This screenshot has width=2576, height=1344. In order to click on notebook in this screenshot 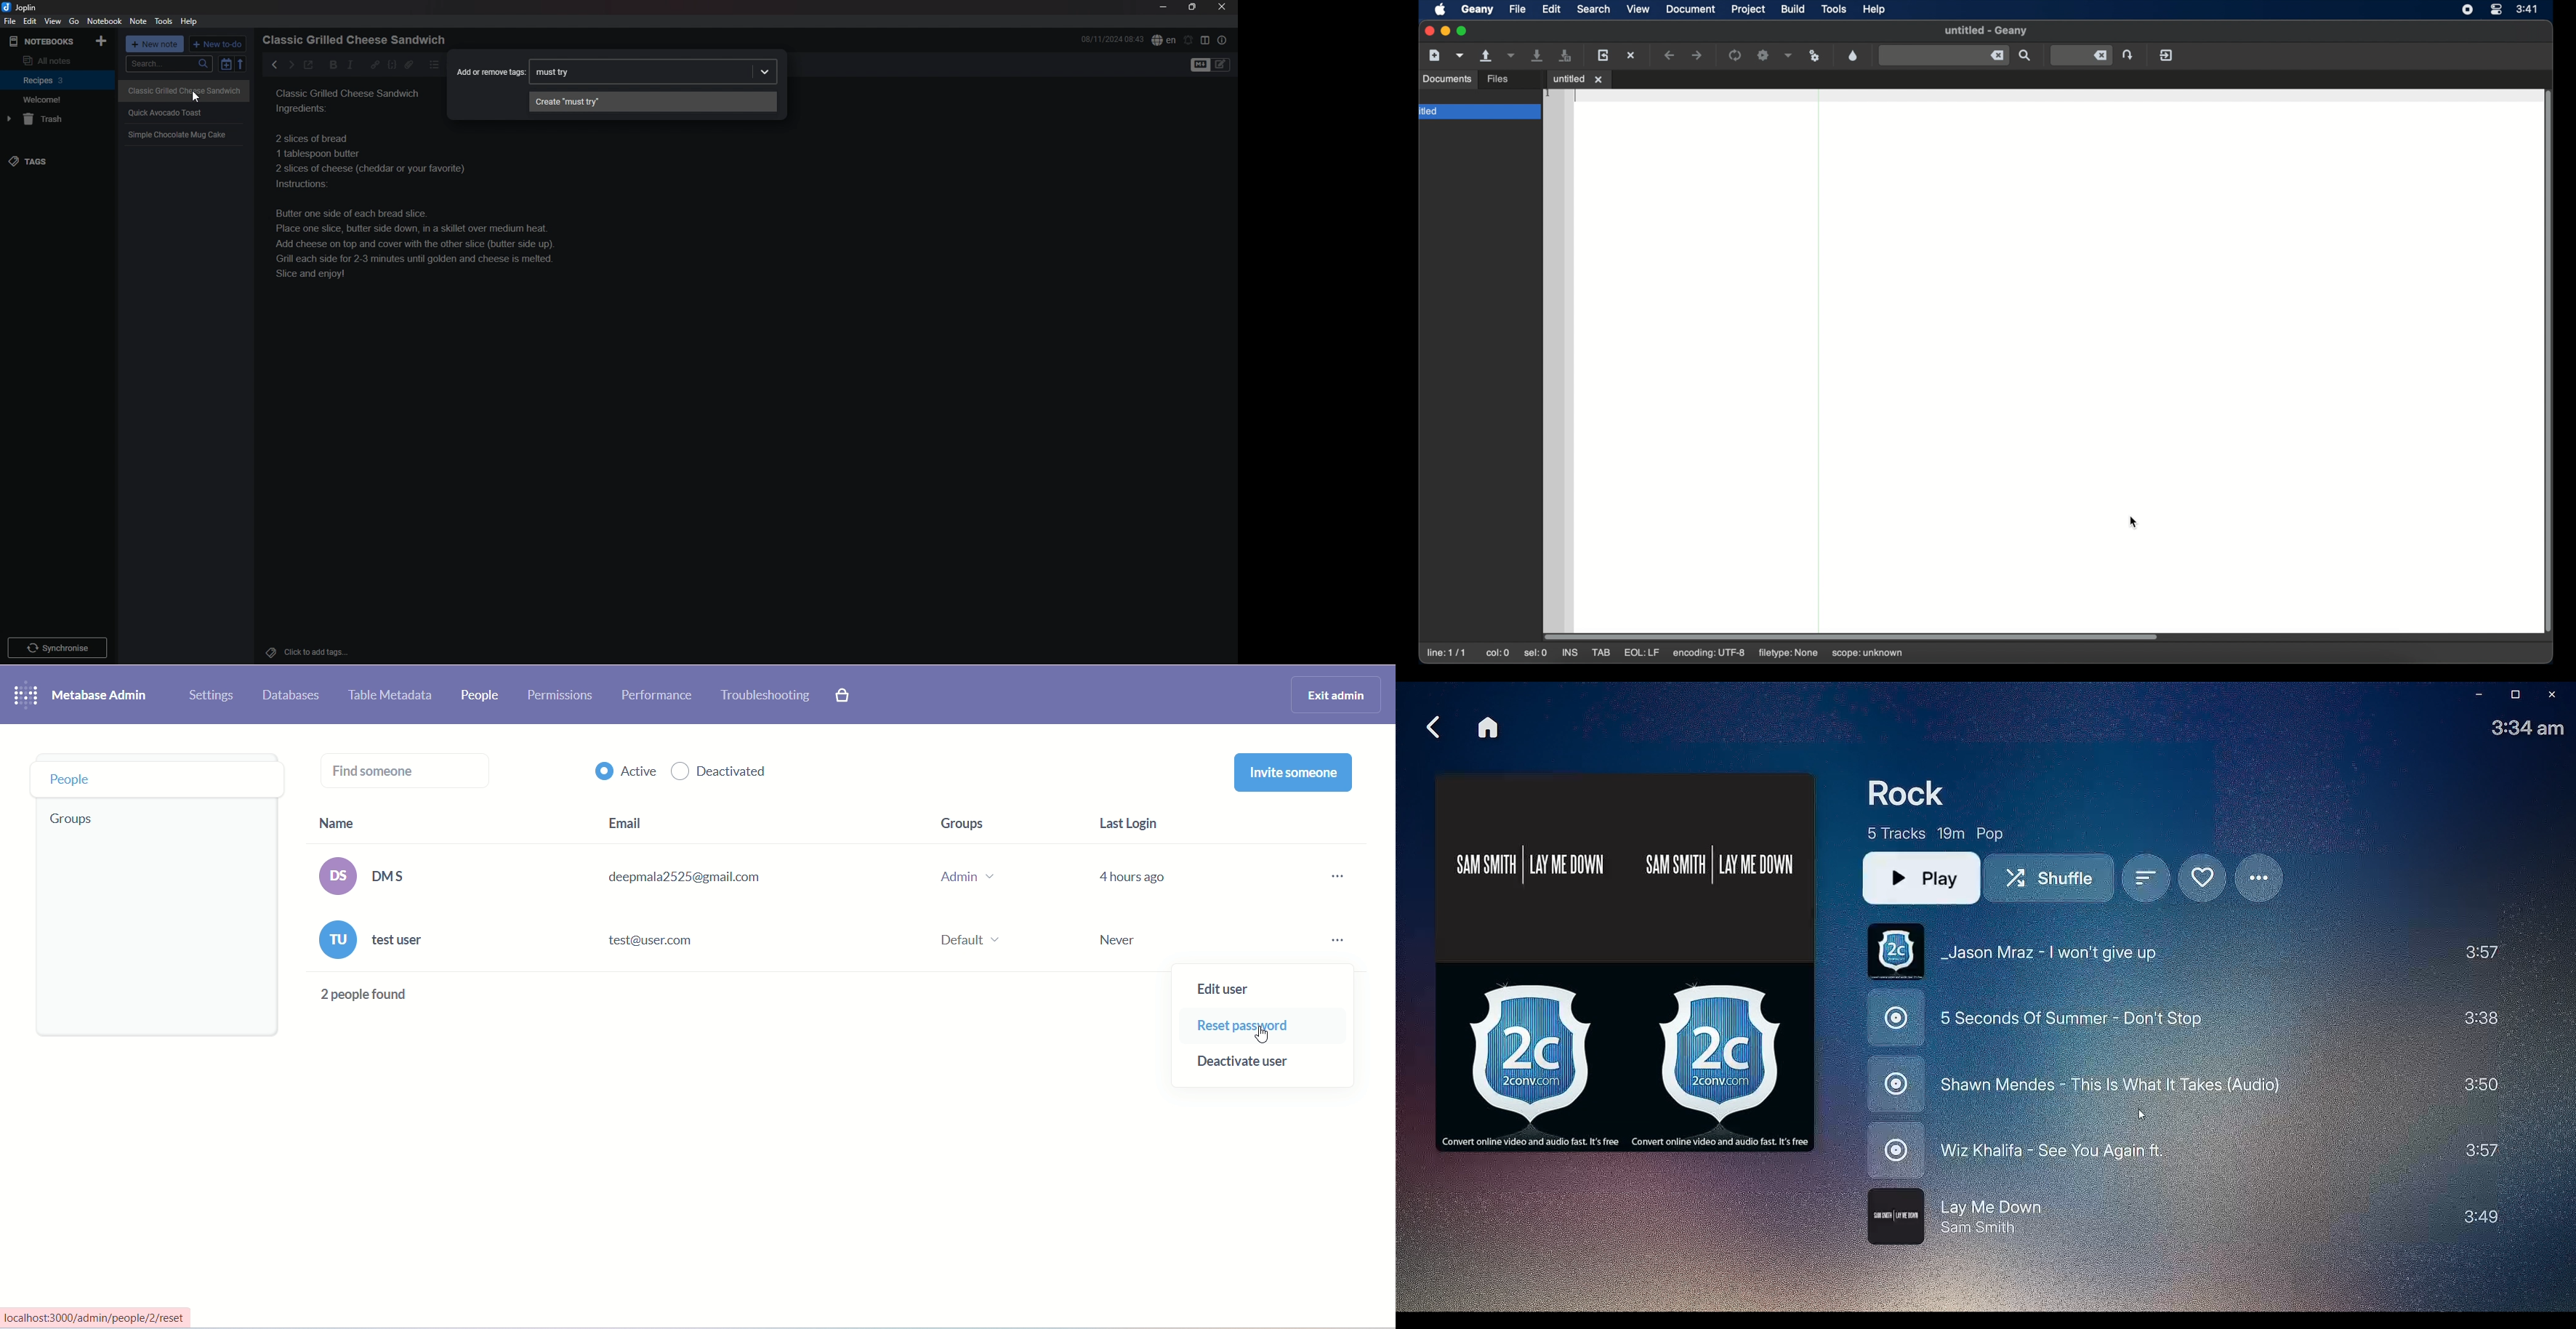, I will do `click(57, 99)`.